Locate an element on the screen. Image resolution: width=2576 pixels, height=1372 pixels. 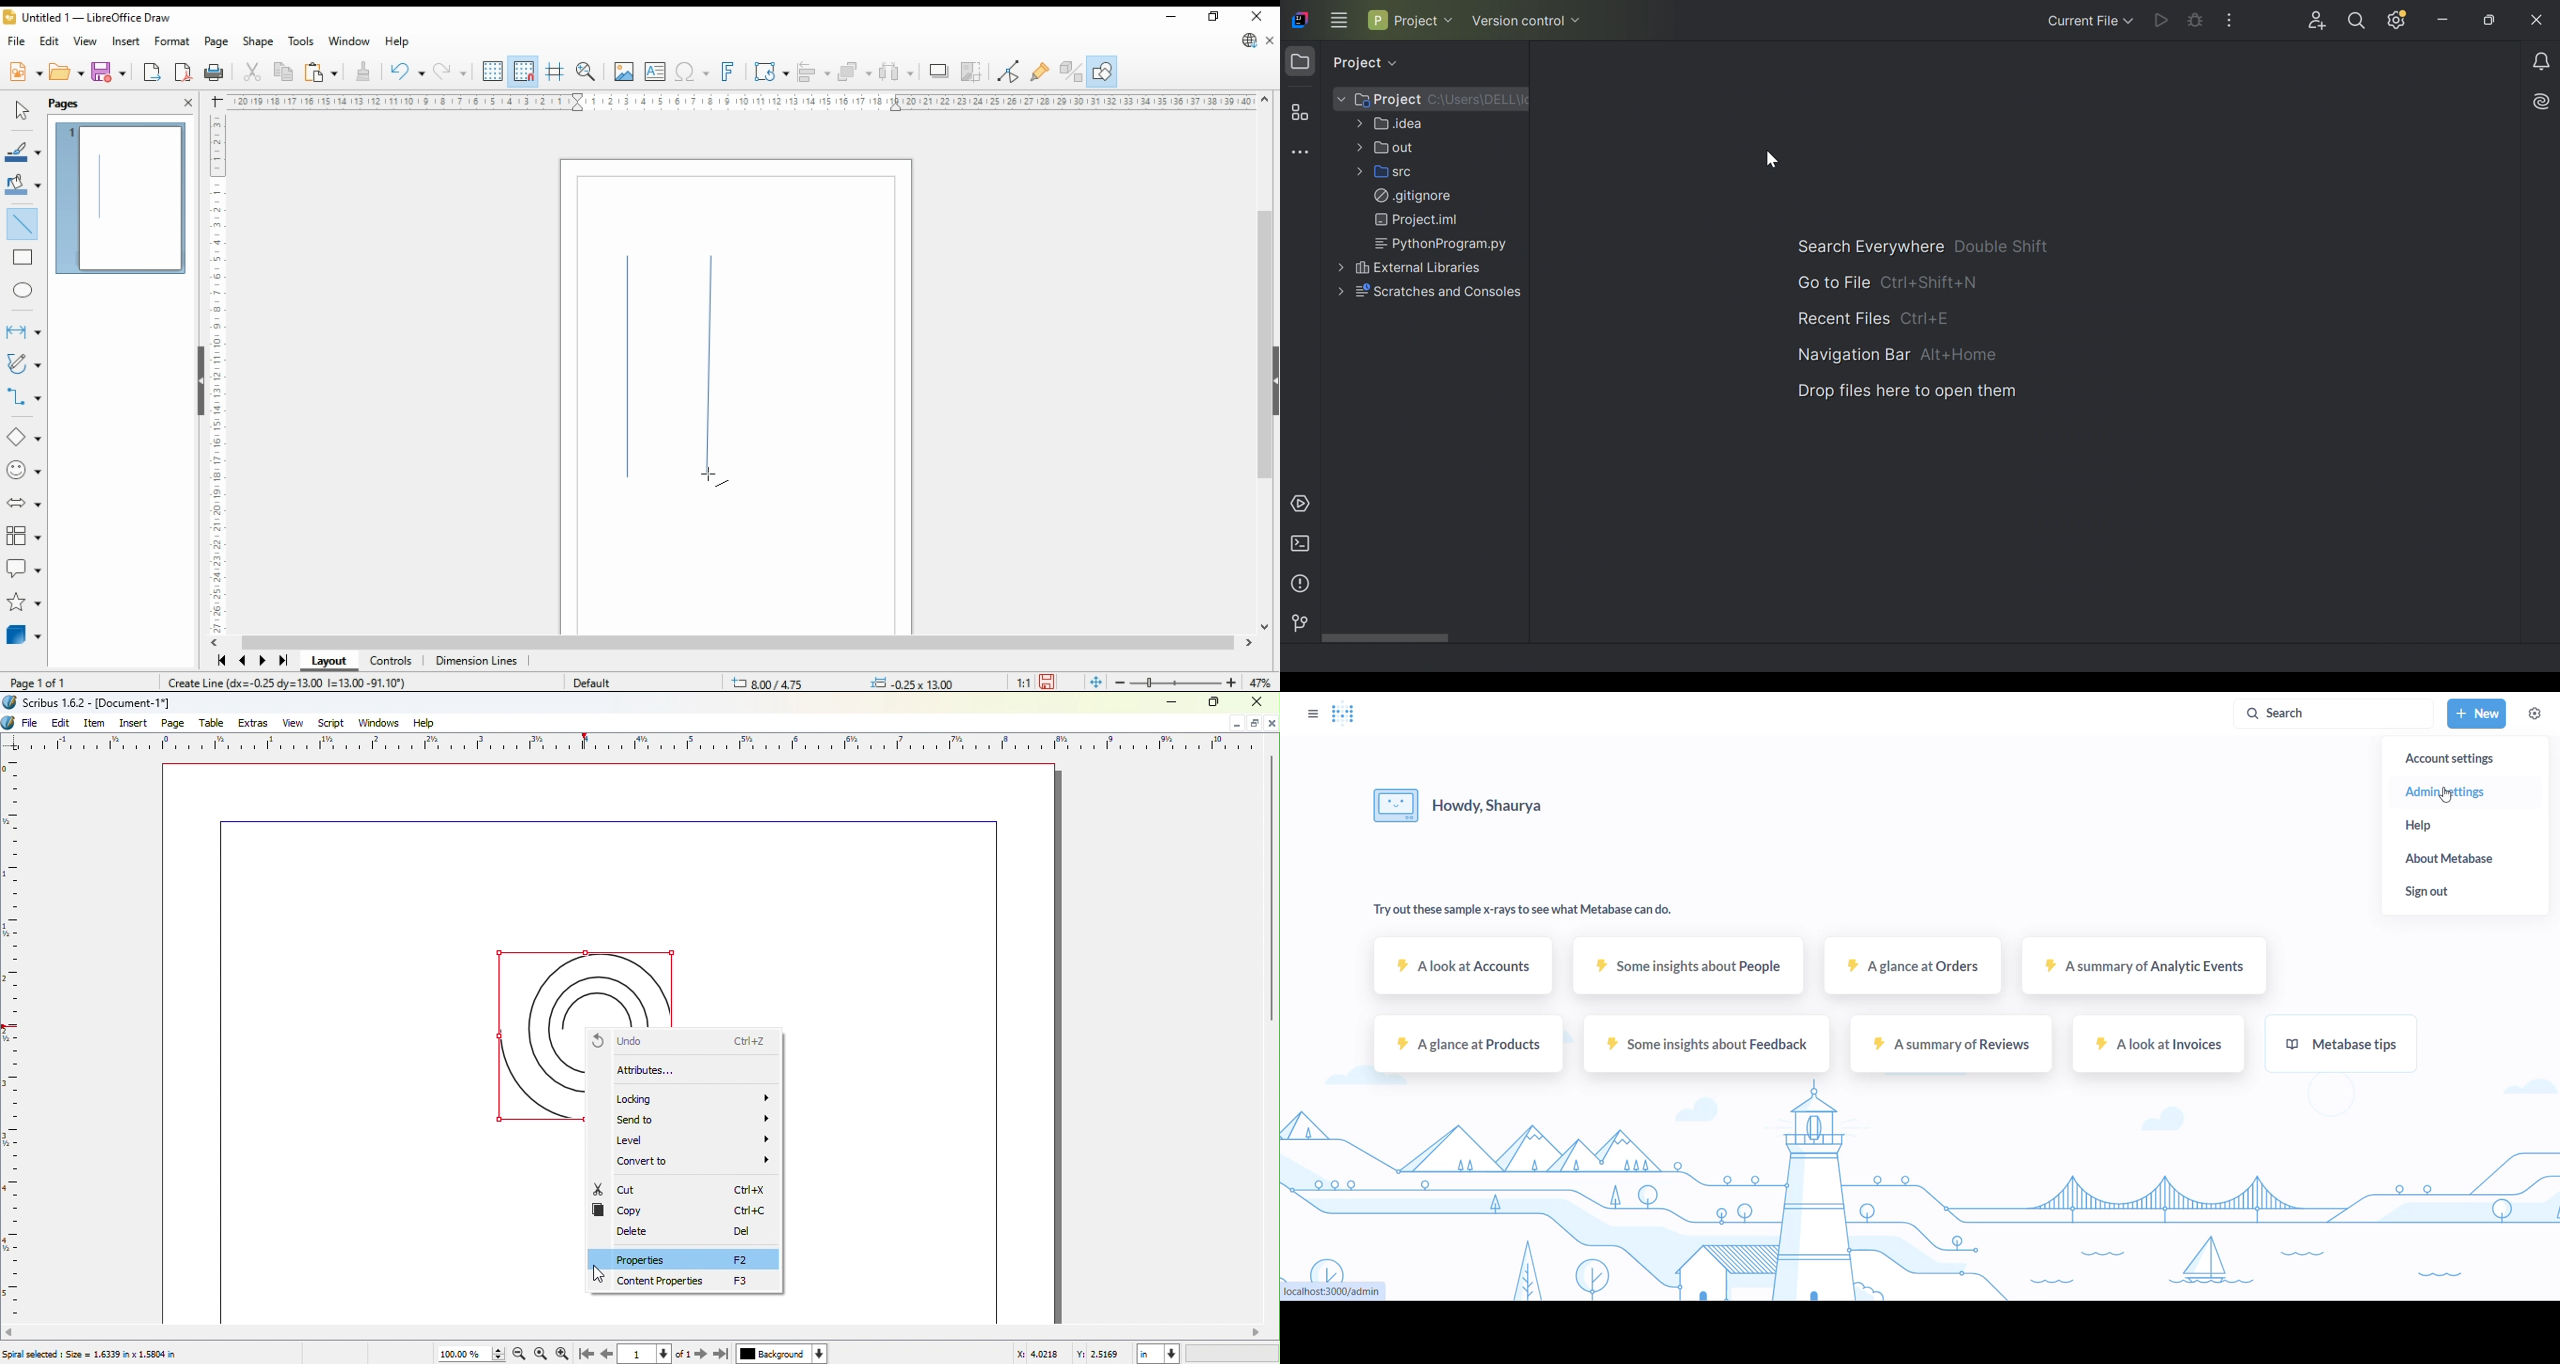
Zoom to 100% is located at coordinates (542, 1354).